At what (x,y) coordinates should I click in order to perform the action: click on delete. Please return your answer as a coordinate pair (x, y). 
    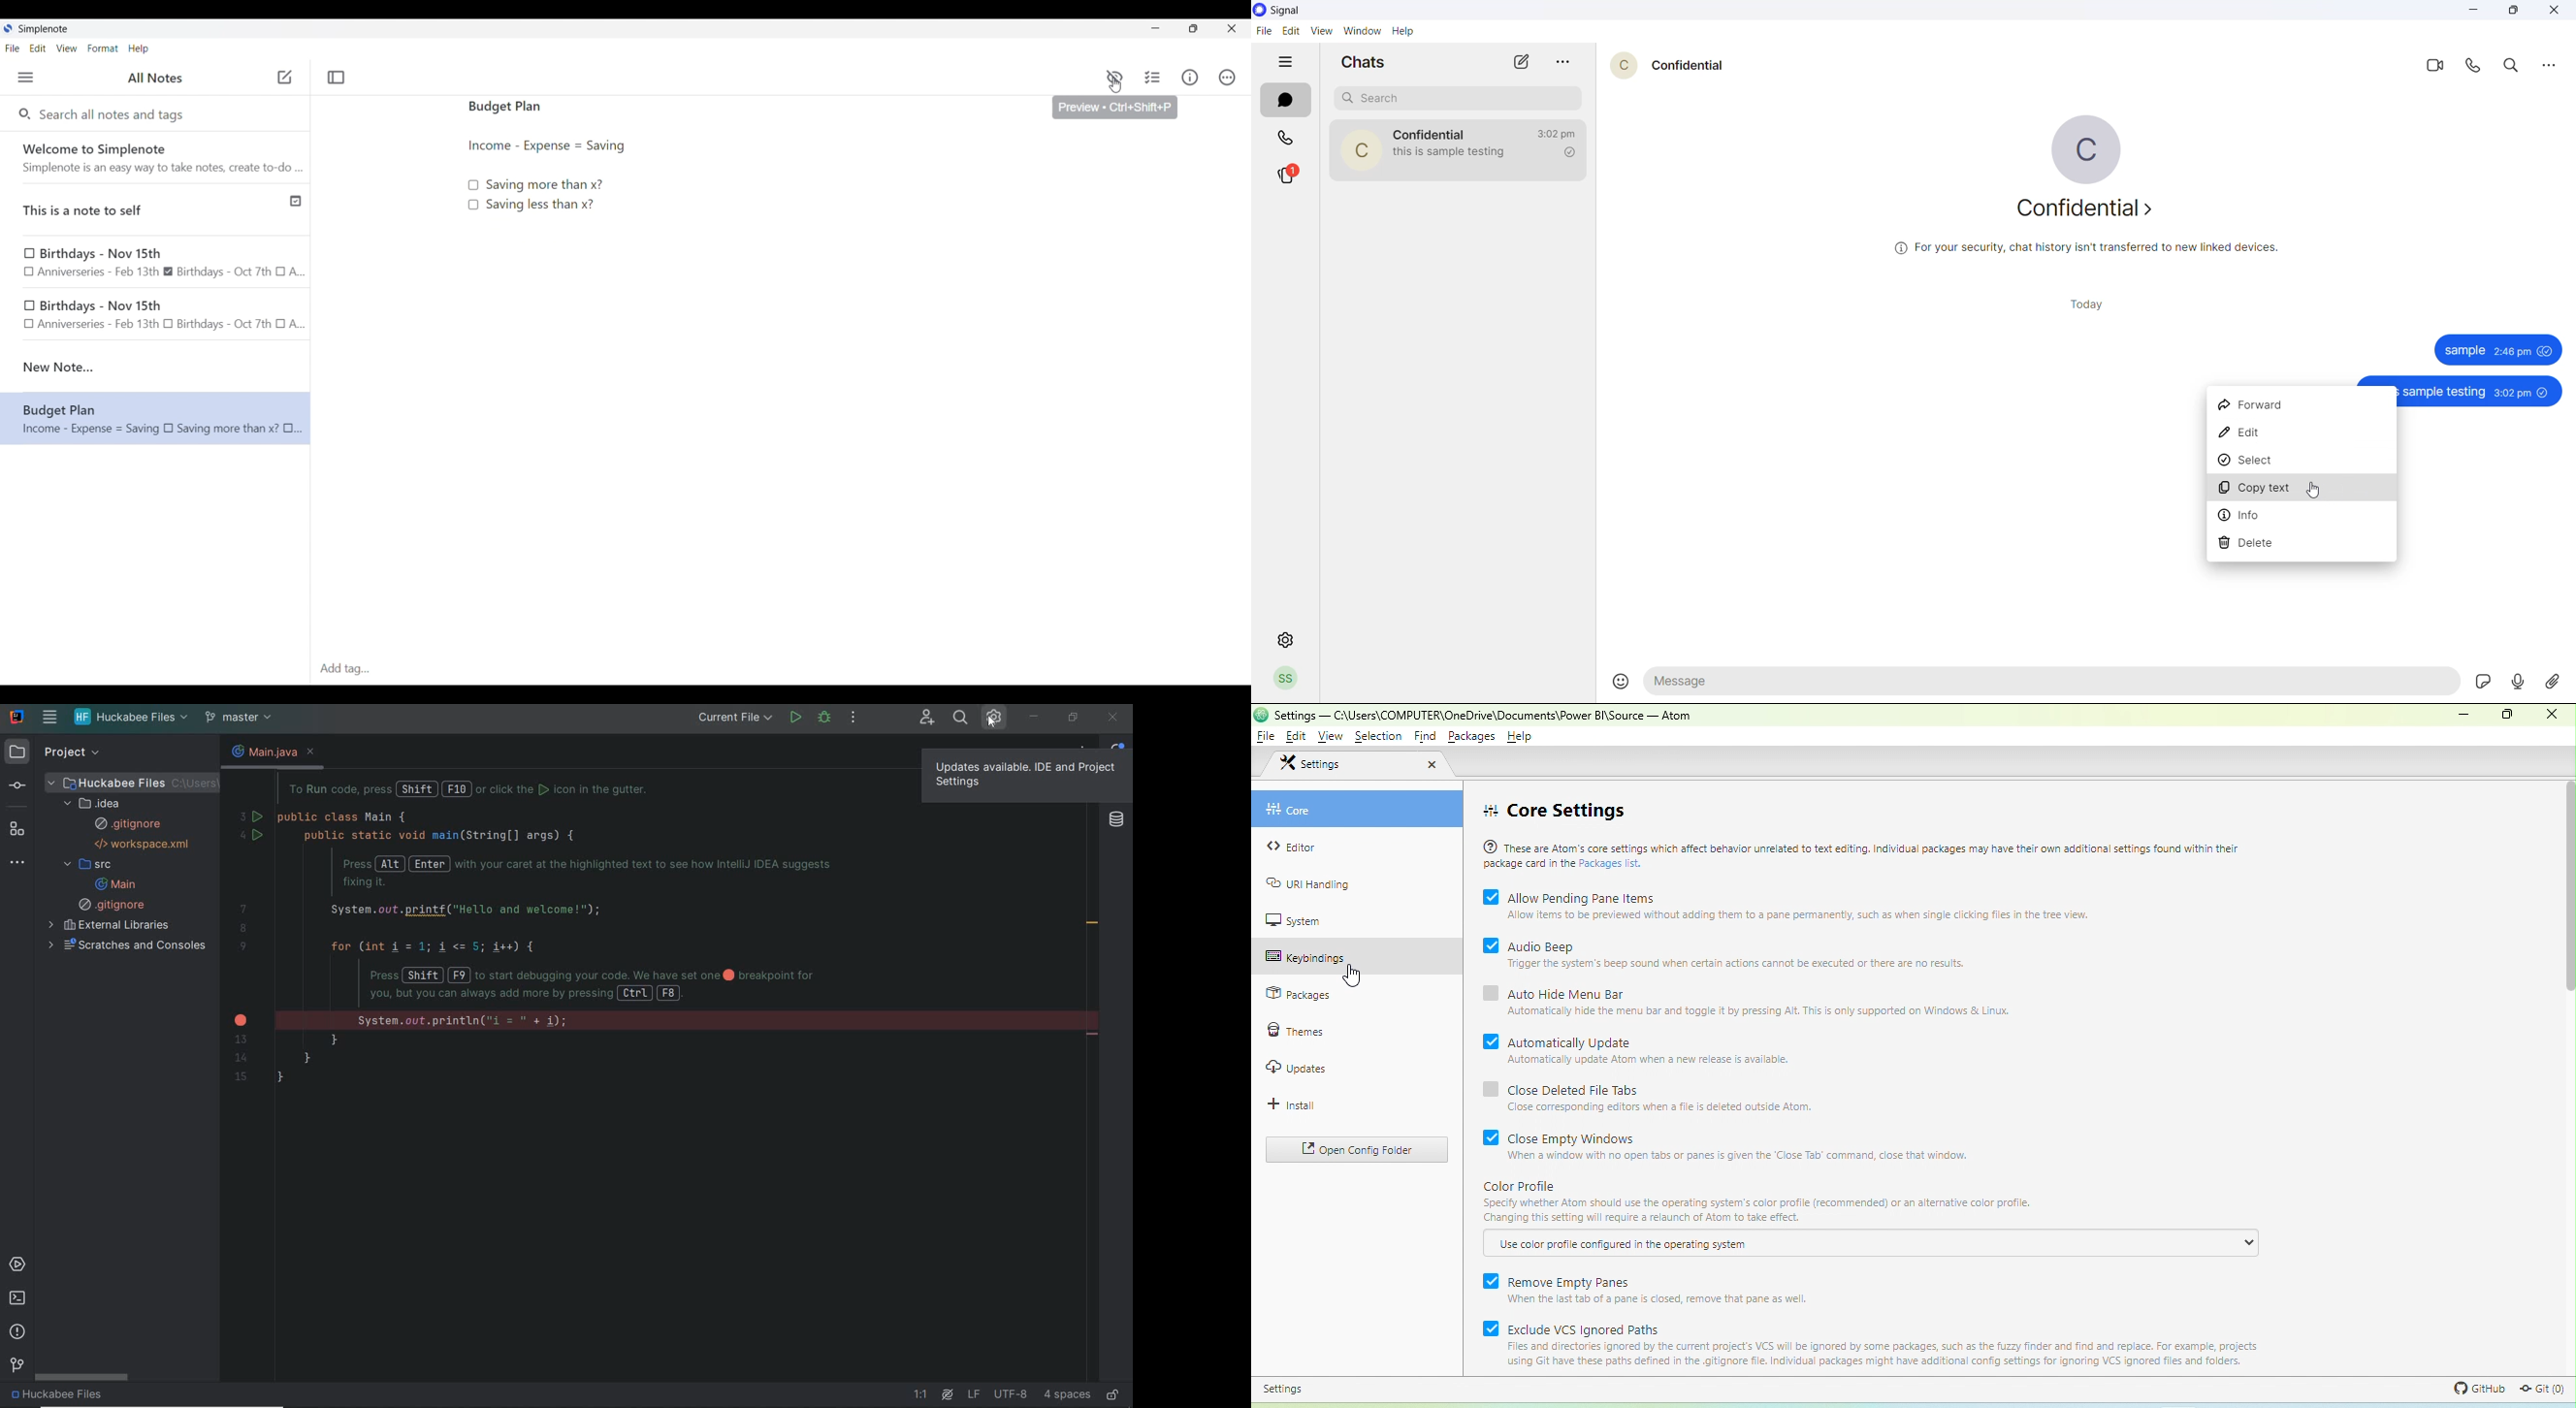
    Looking at the image, I should click on (2300, 545).